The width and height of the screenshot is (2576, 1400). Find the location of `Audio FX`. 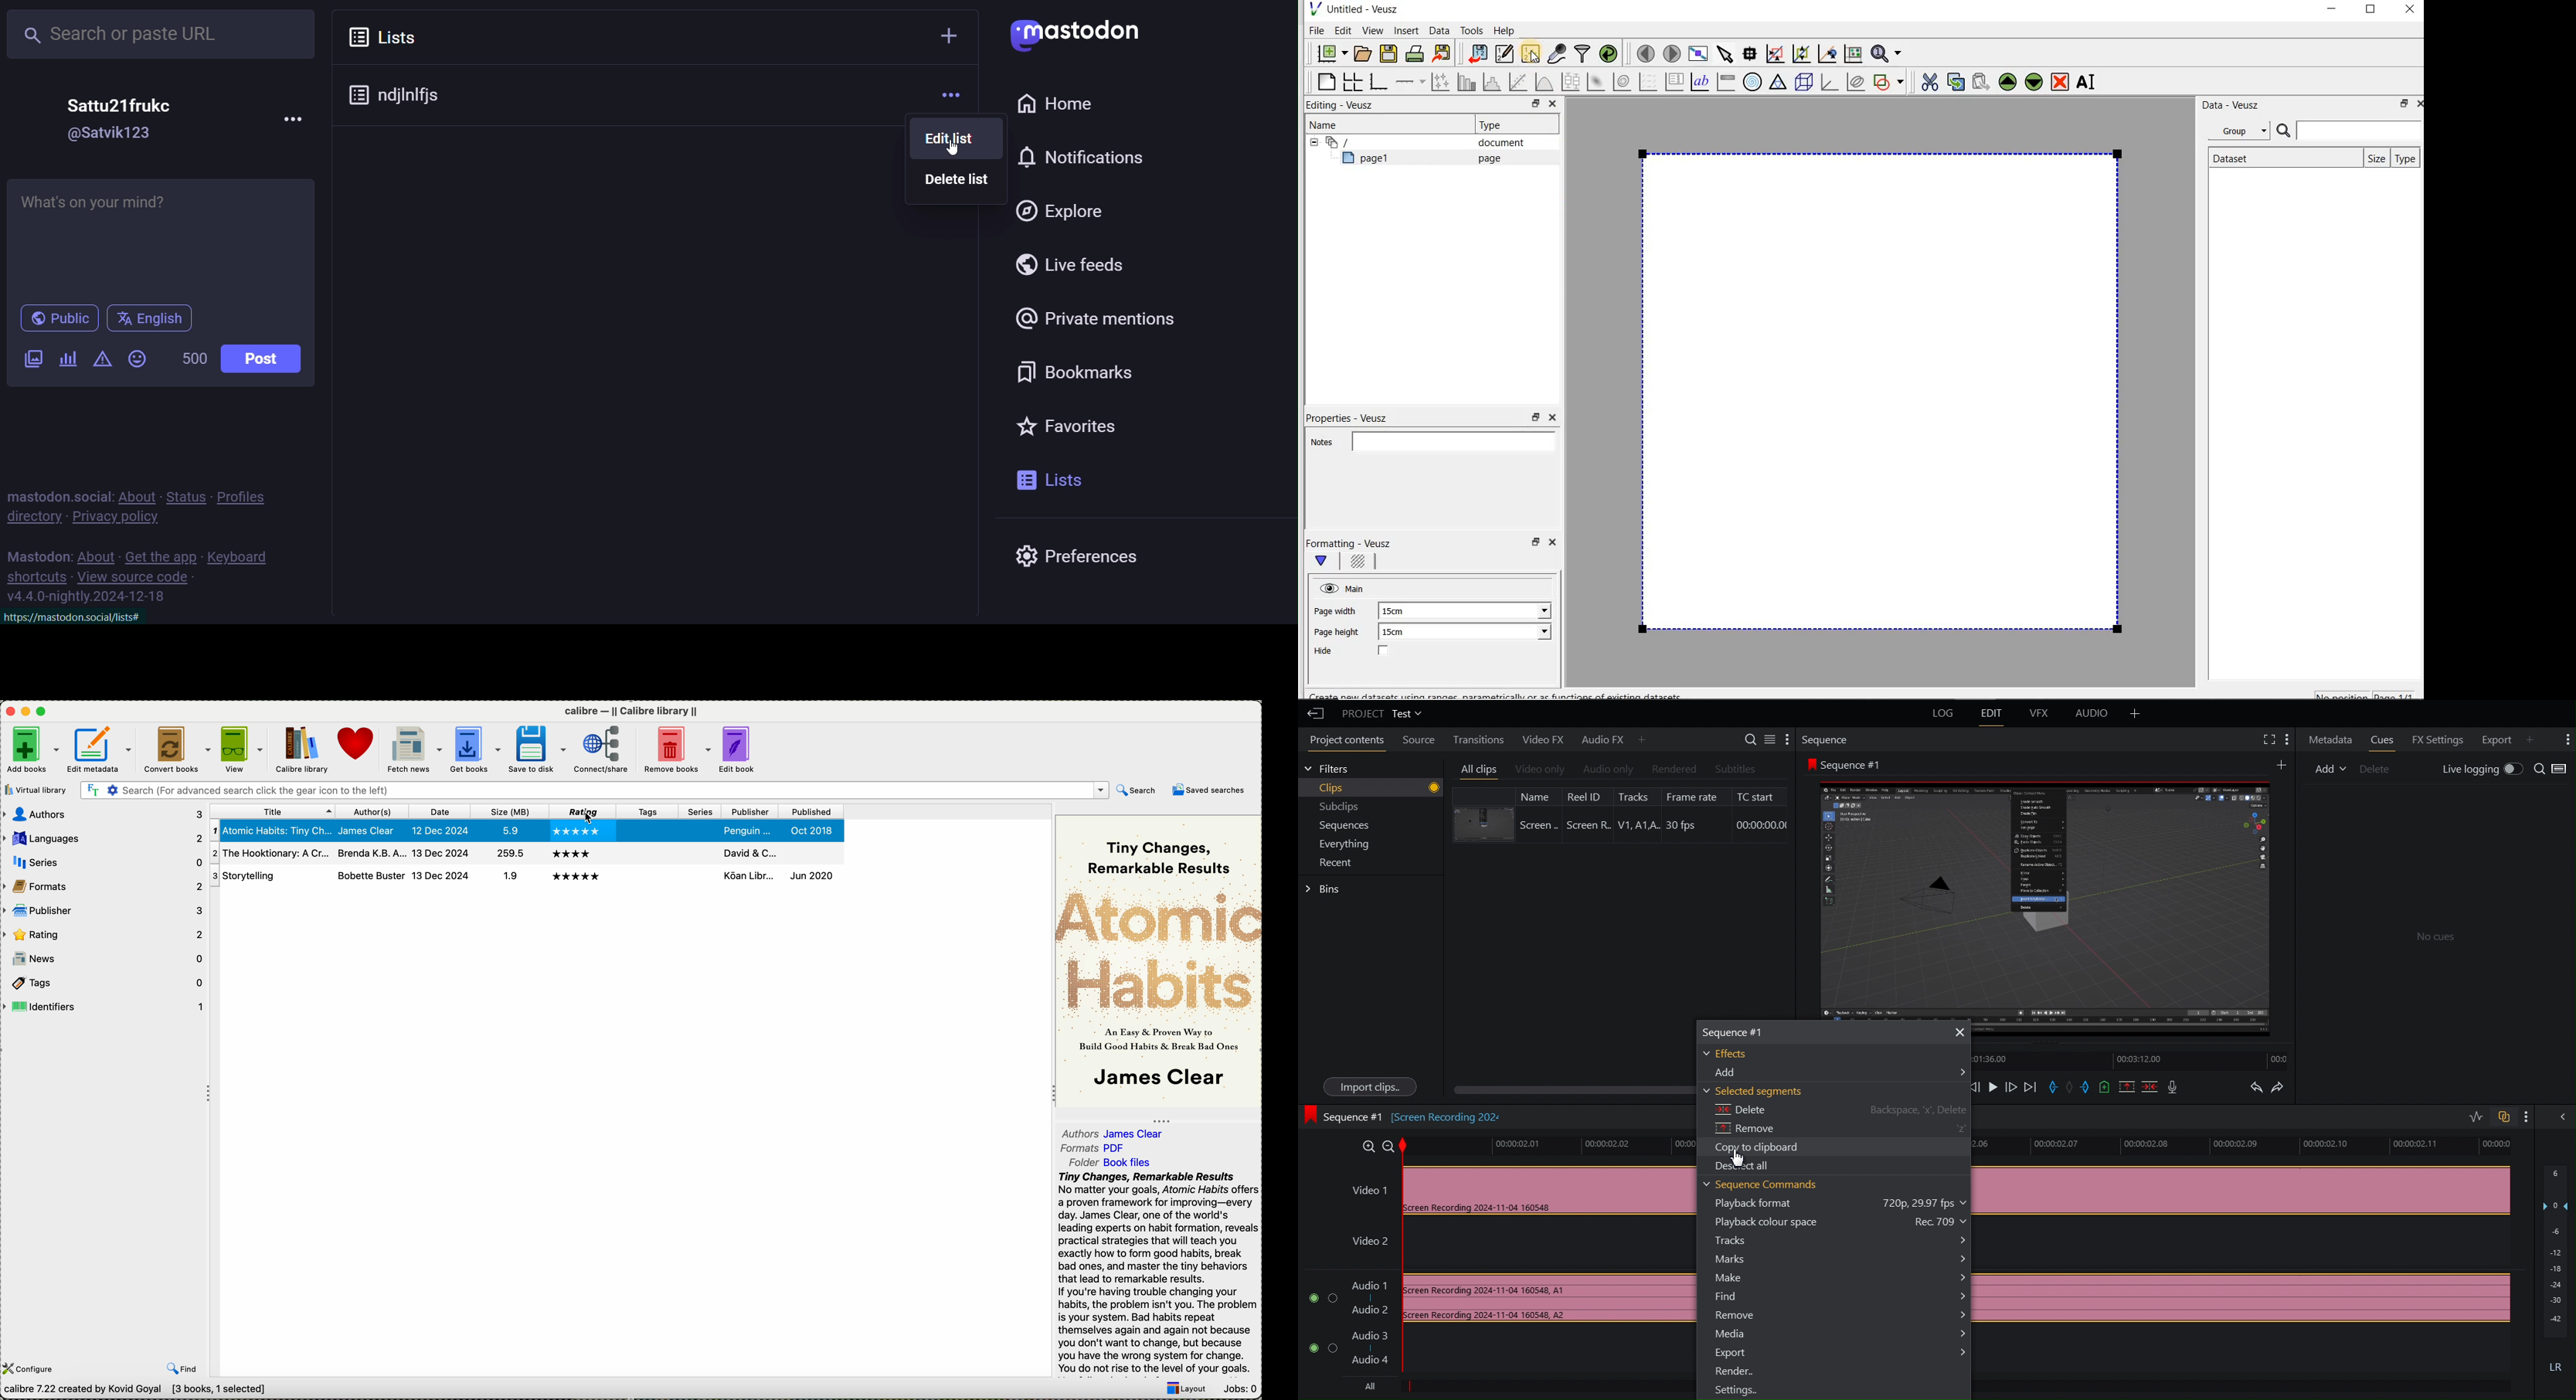

Audio FX is located at coordinates (1610, 739).